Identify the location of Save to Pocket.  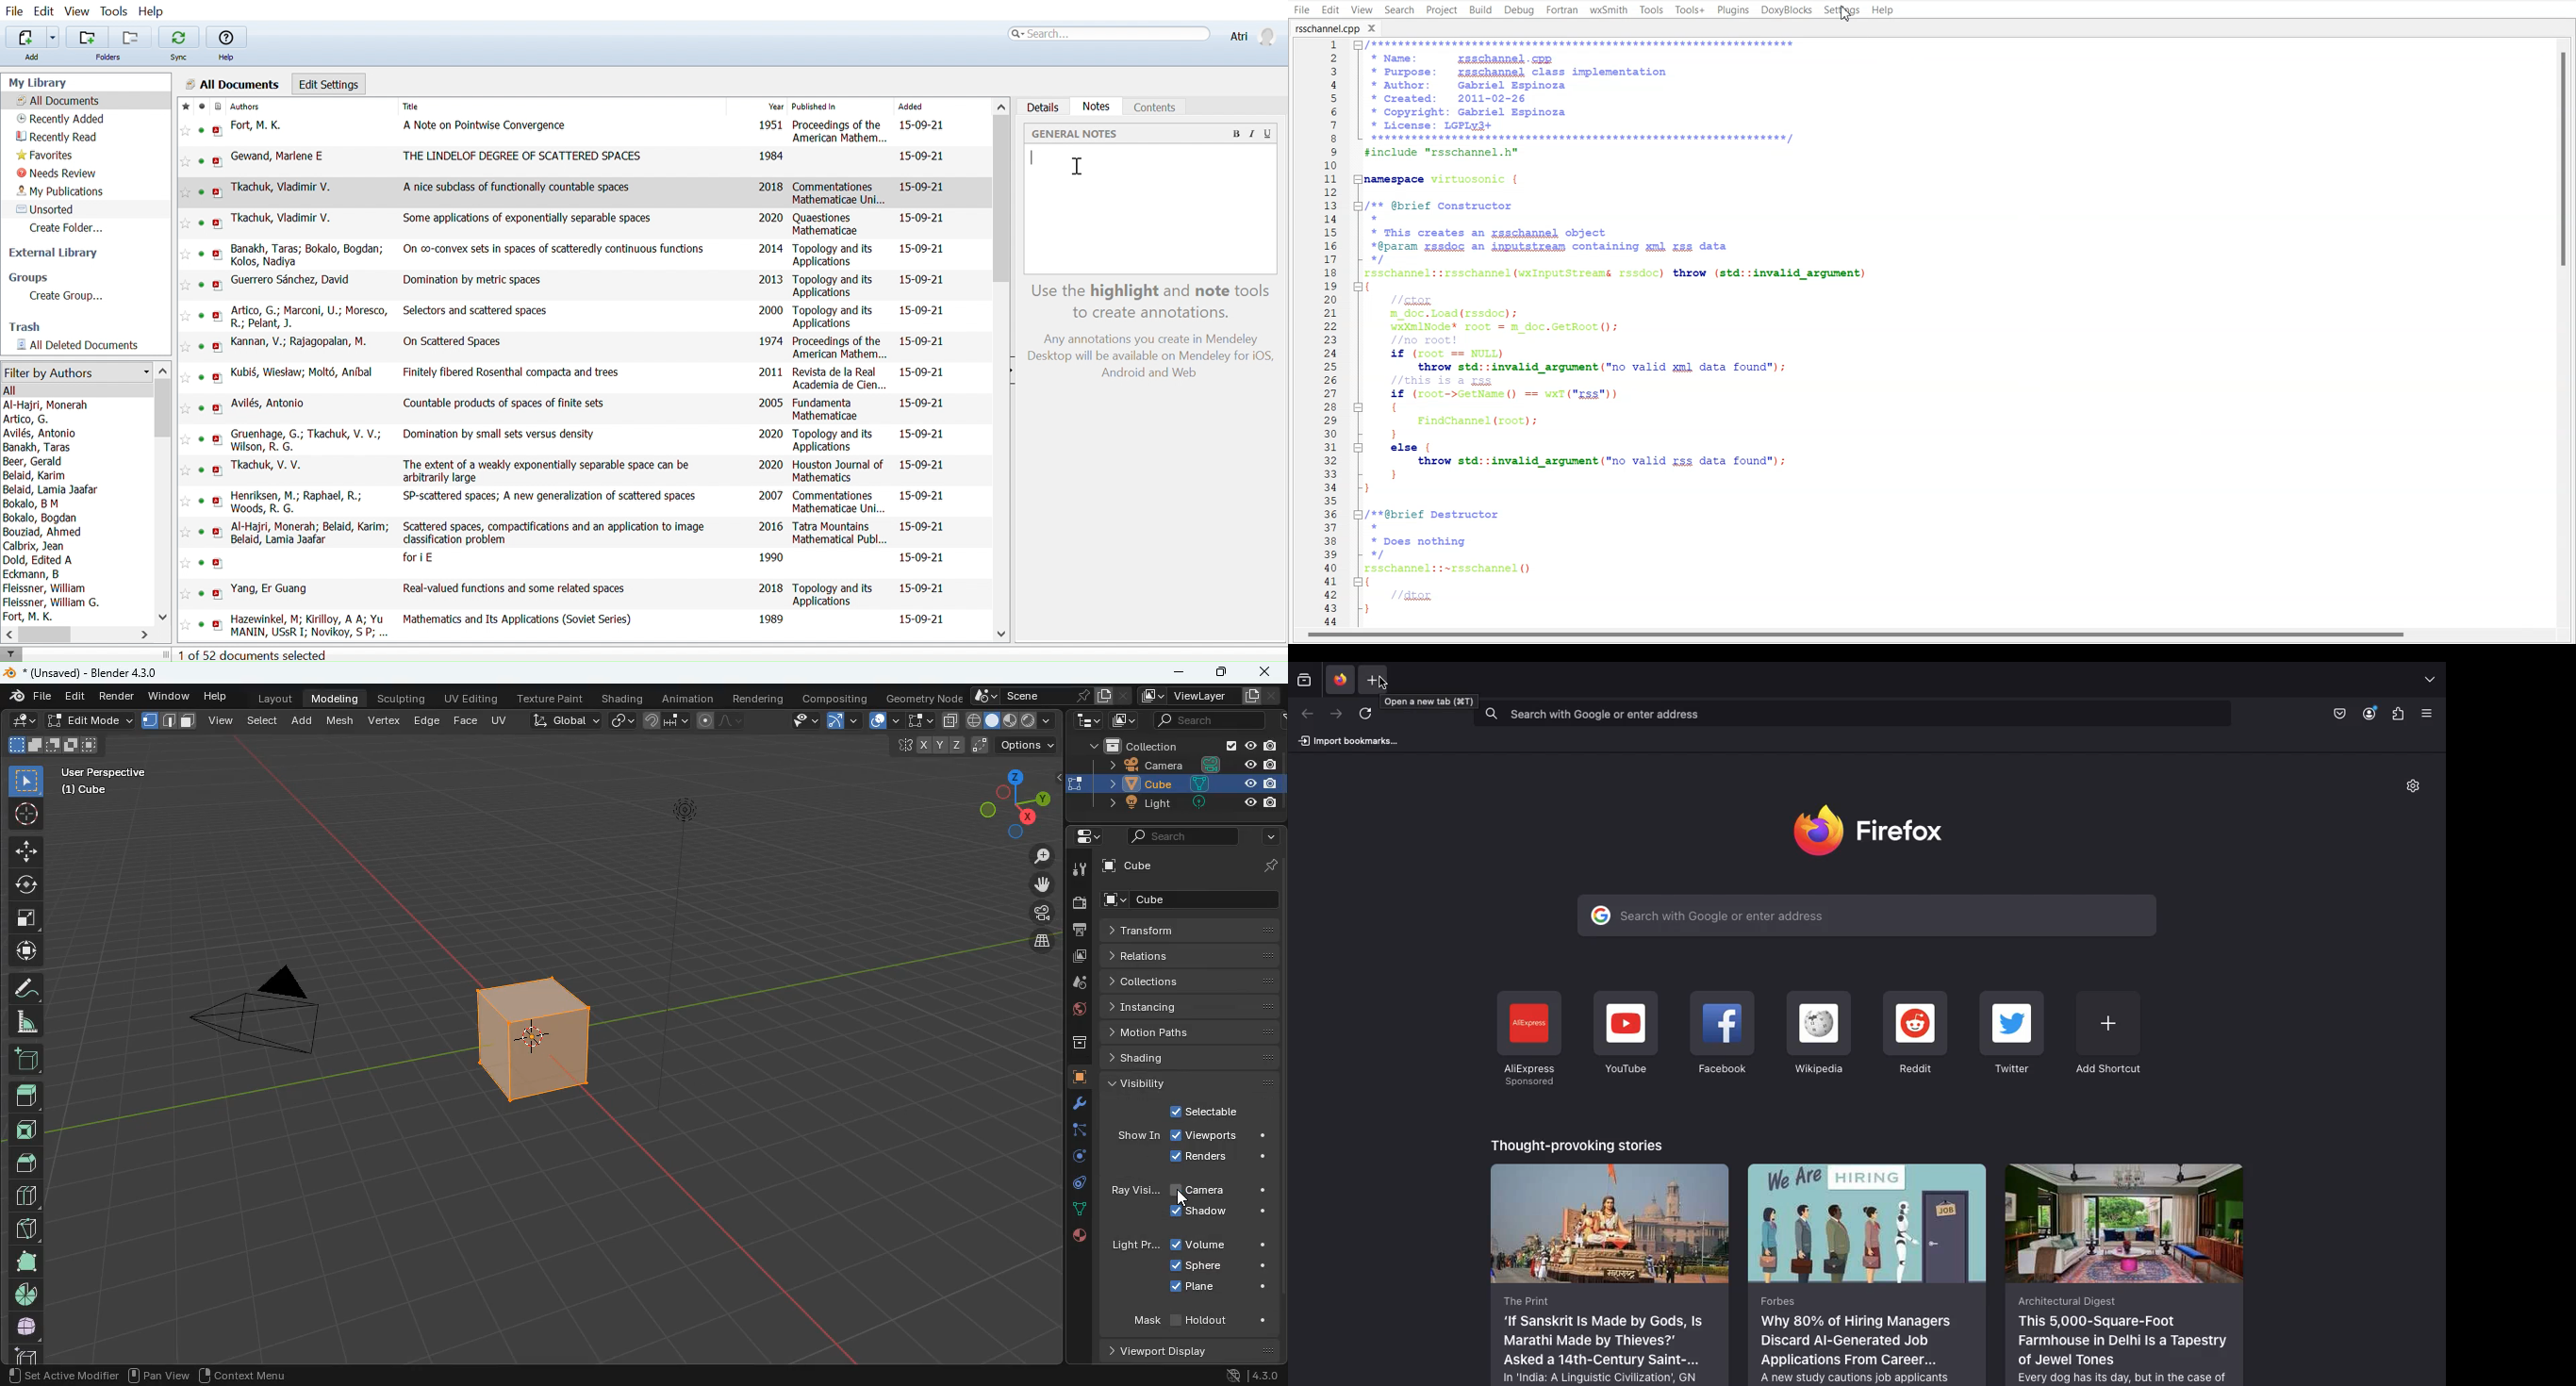
(2339, 713).